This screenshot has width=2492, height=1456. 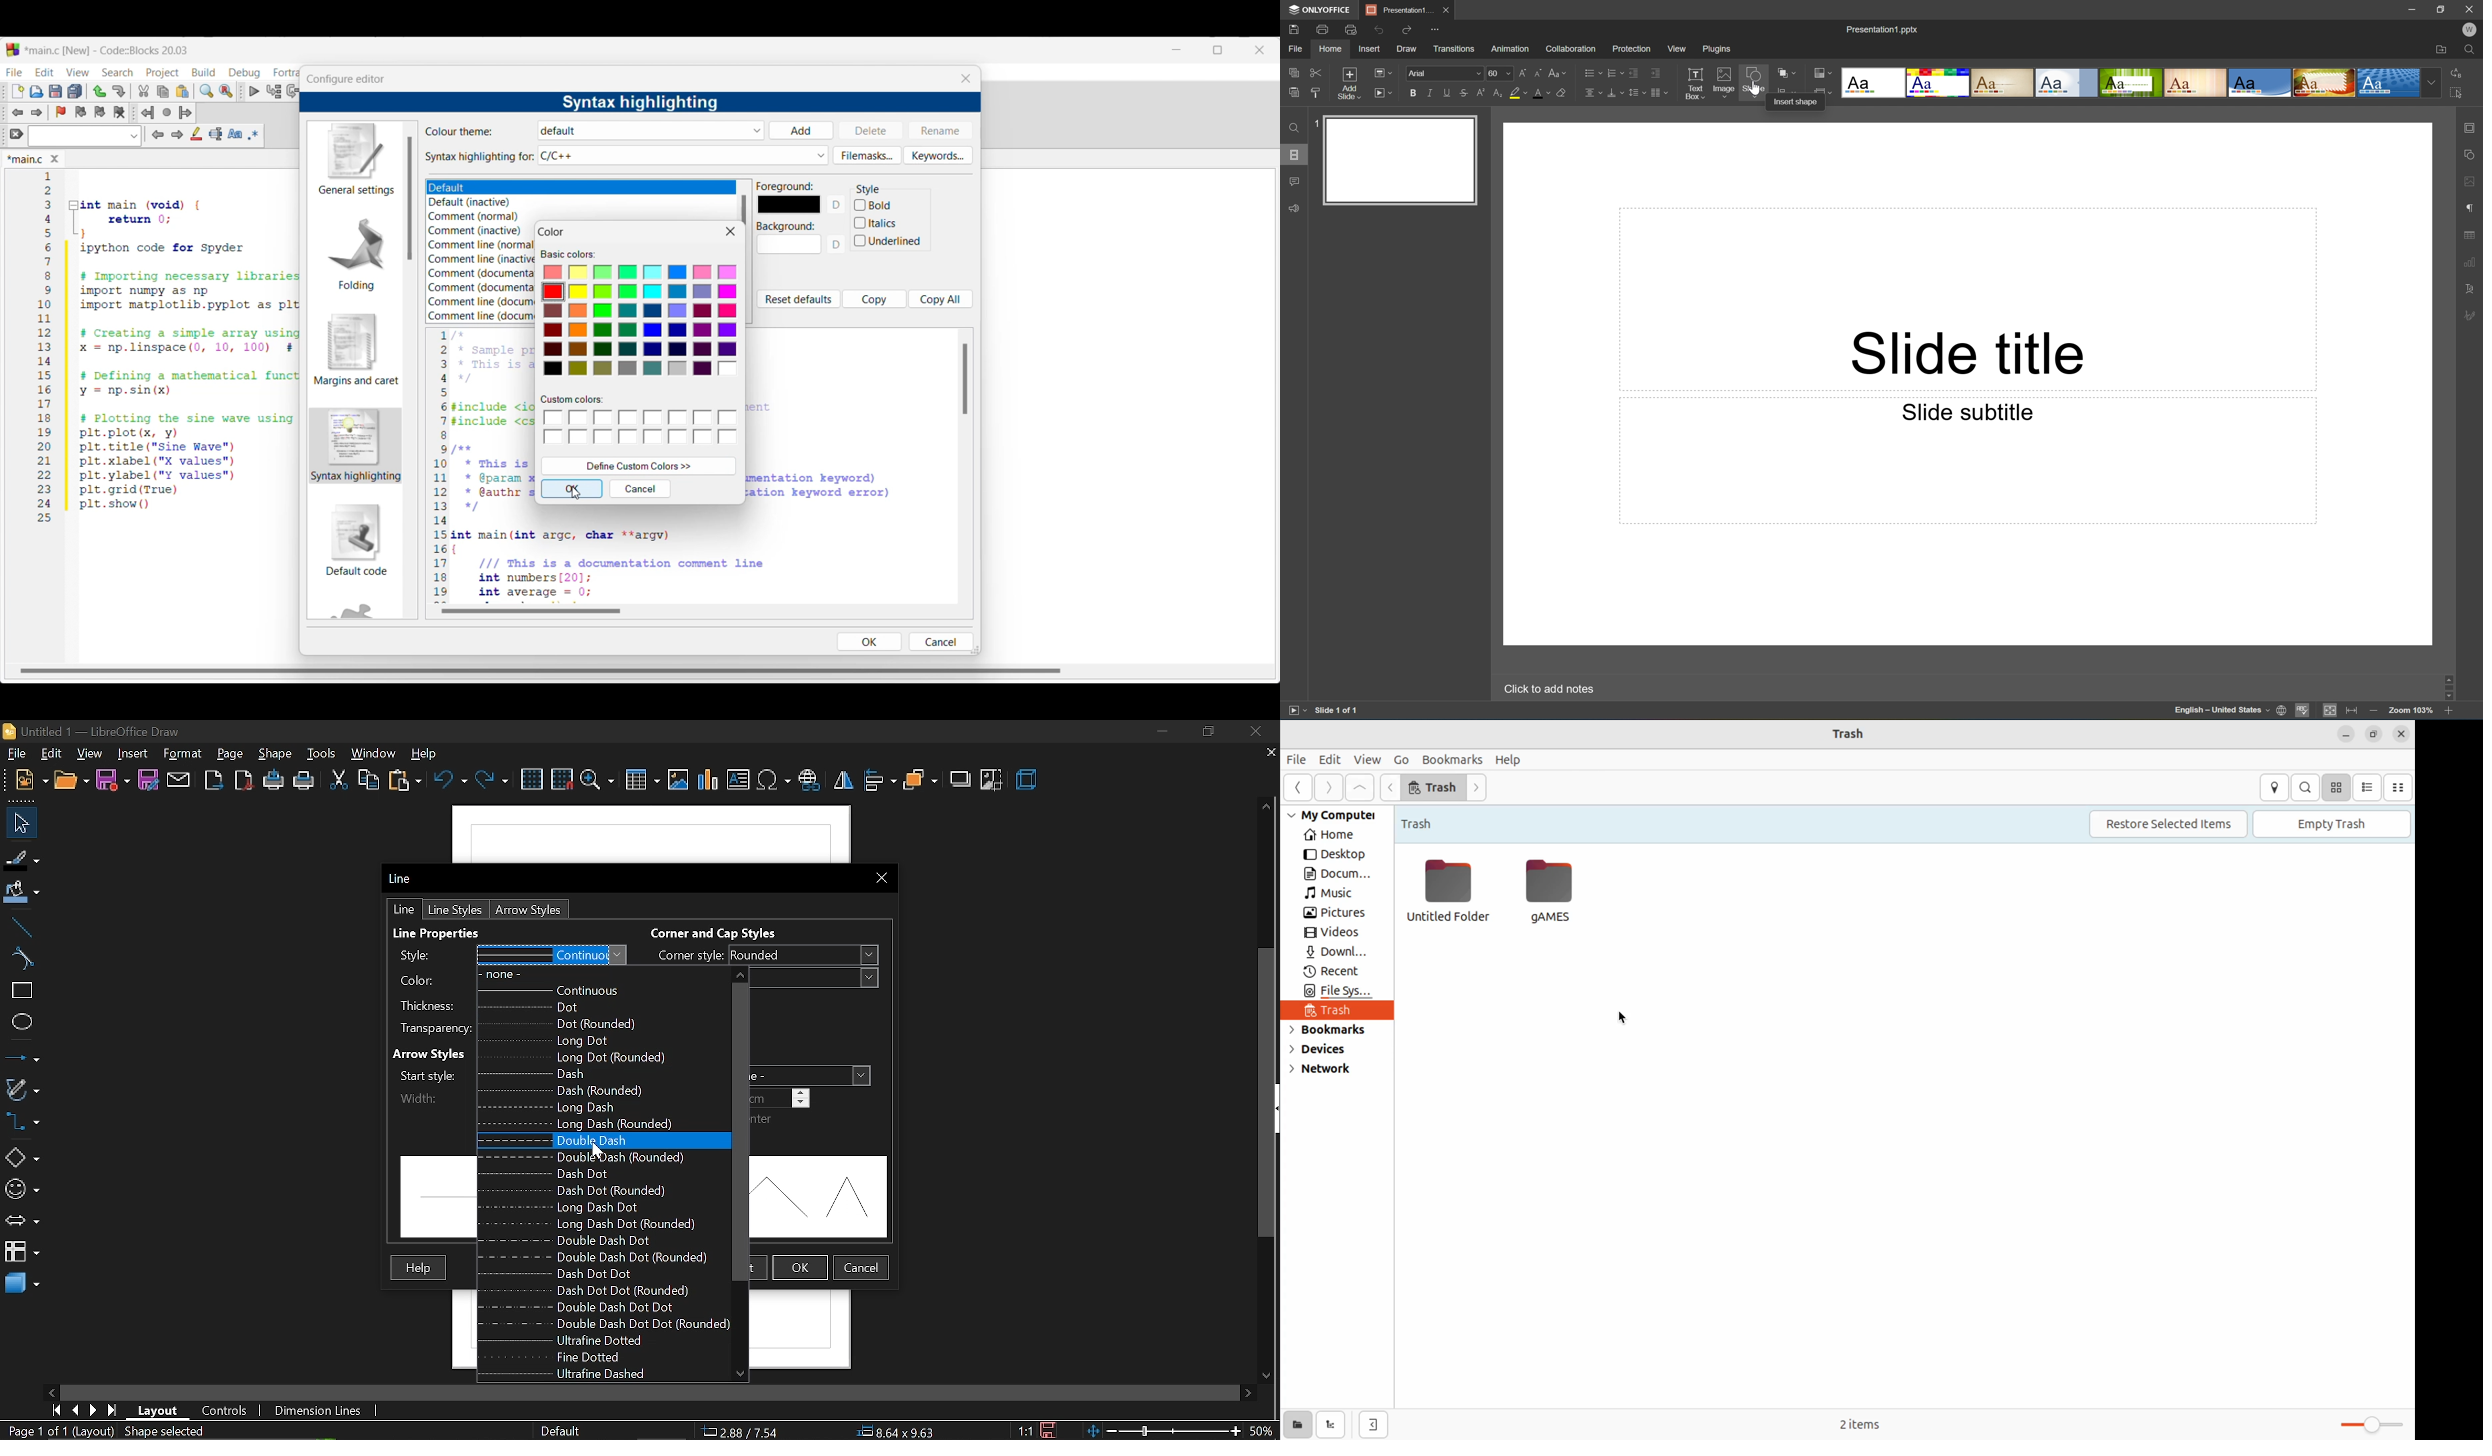 What do you see at coordinates (1312, 125) in the screenshot?
I see `1` at bounding box center [1312, 125].